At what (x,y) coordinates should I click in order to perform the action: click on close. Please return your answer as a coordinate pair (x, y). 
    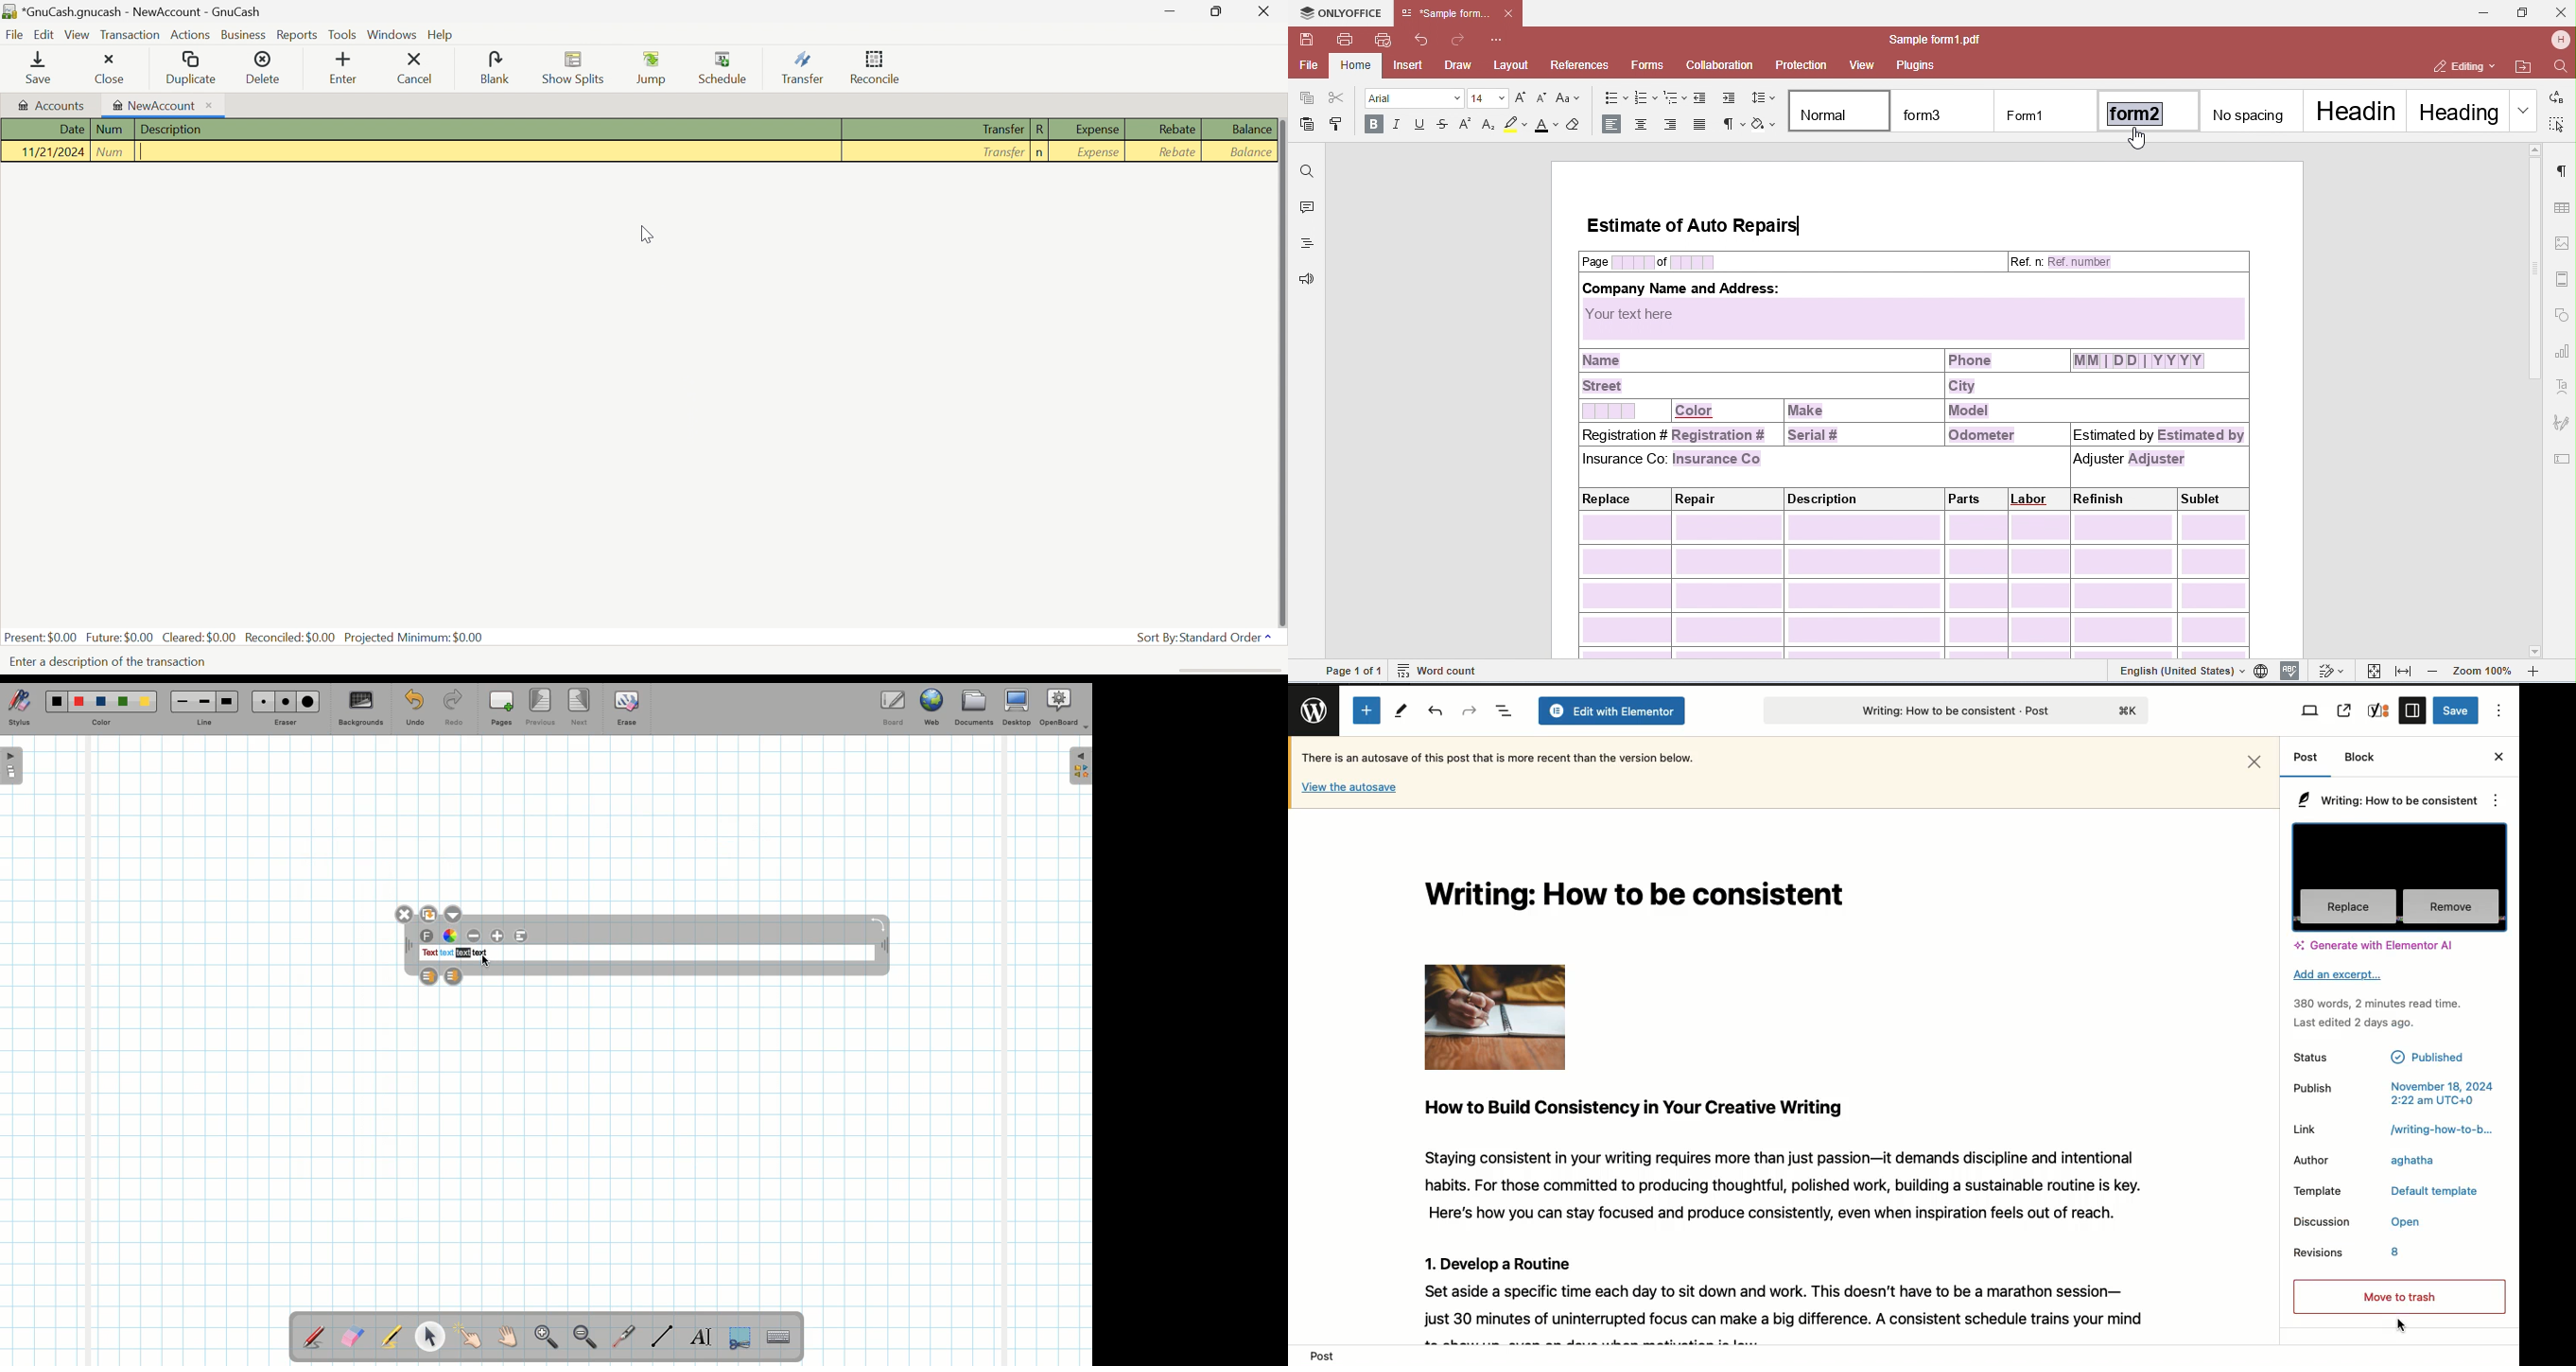
    Looking at the image, I should click on (111, 69).